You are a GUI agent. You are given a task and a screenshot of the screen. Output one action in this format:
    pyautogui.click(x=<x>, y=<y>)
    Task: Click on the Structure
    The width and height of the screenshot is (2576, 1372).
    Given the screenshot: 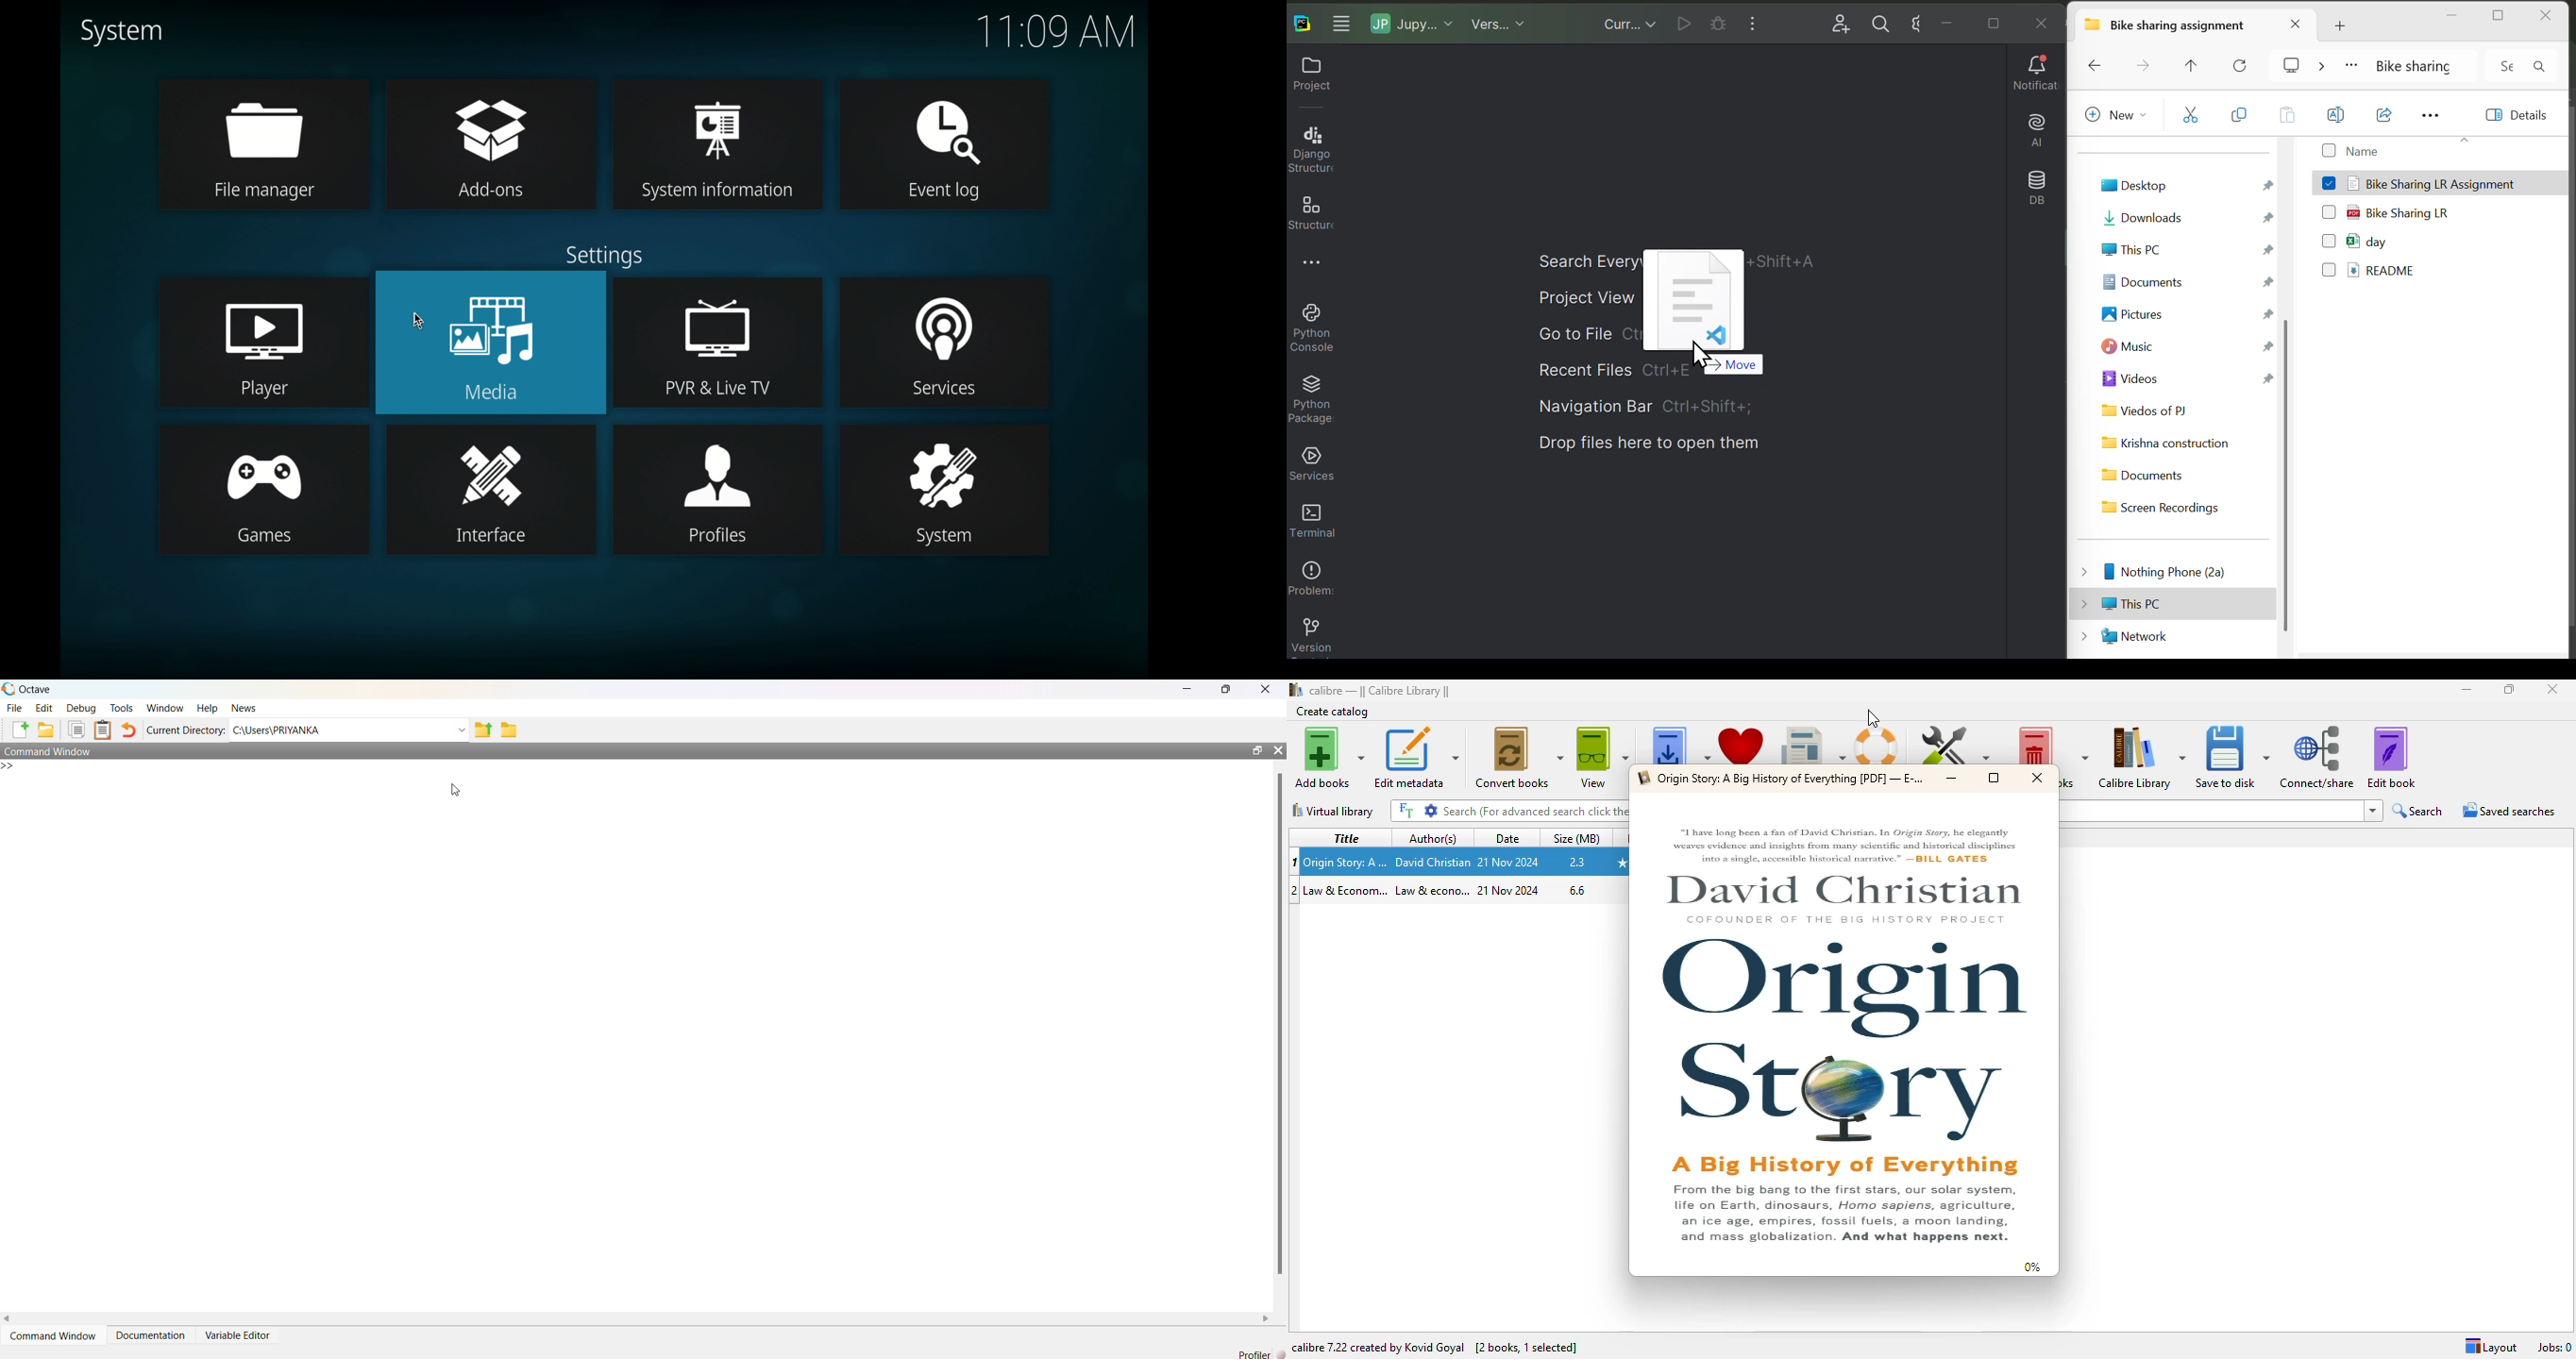 What is the action you would take?
    pyautogui.click(x=1315, y=216)
    